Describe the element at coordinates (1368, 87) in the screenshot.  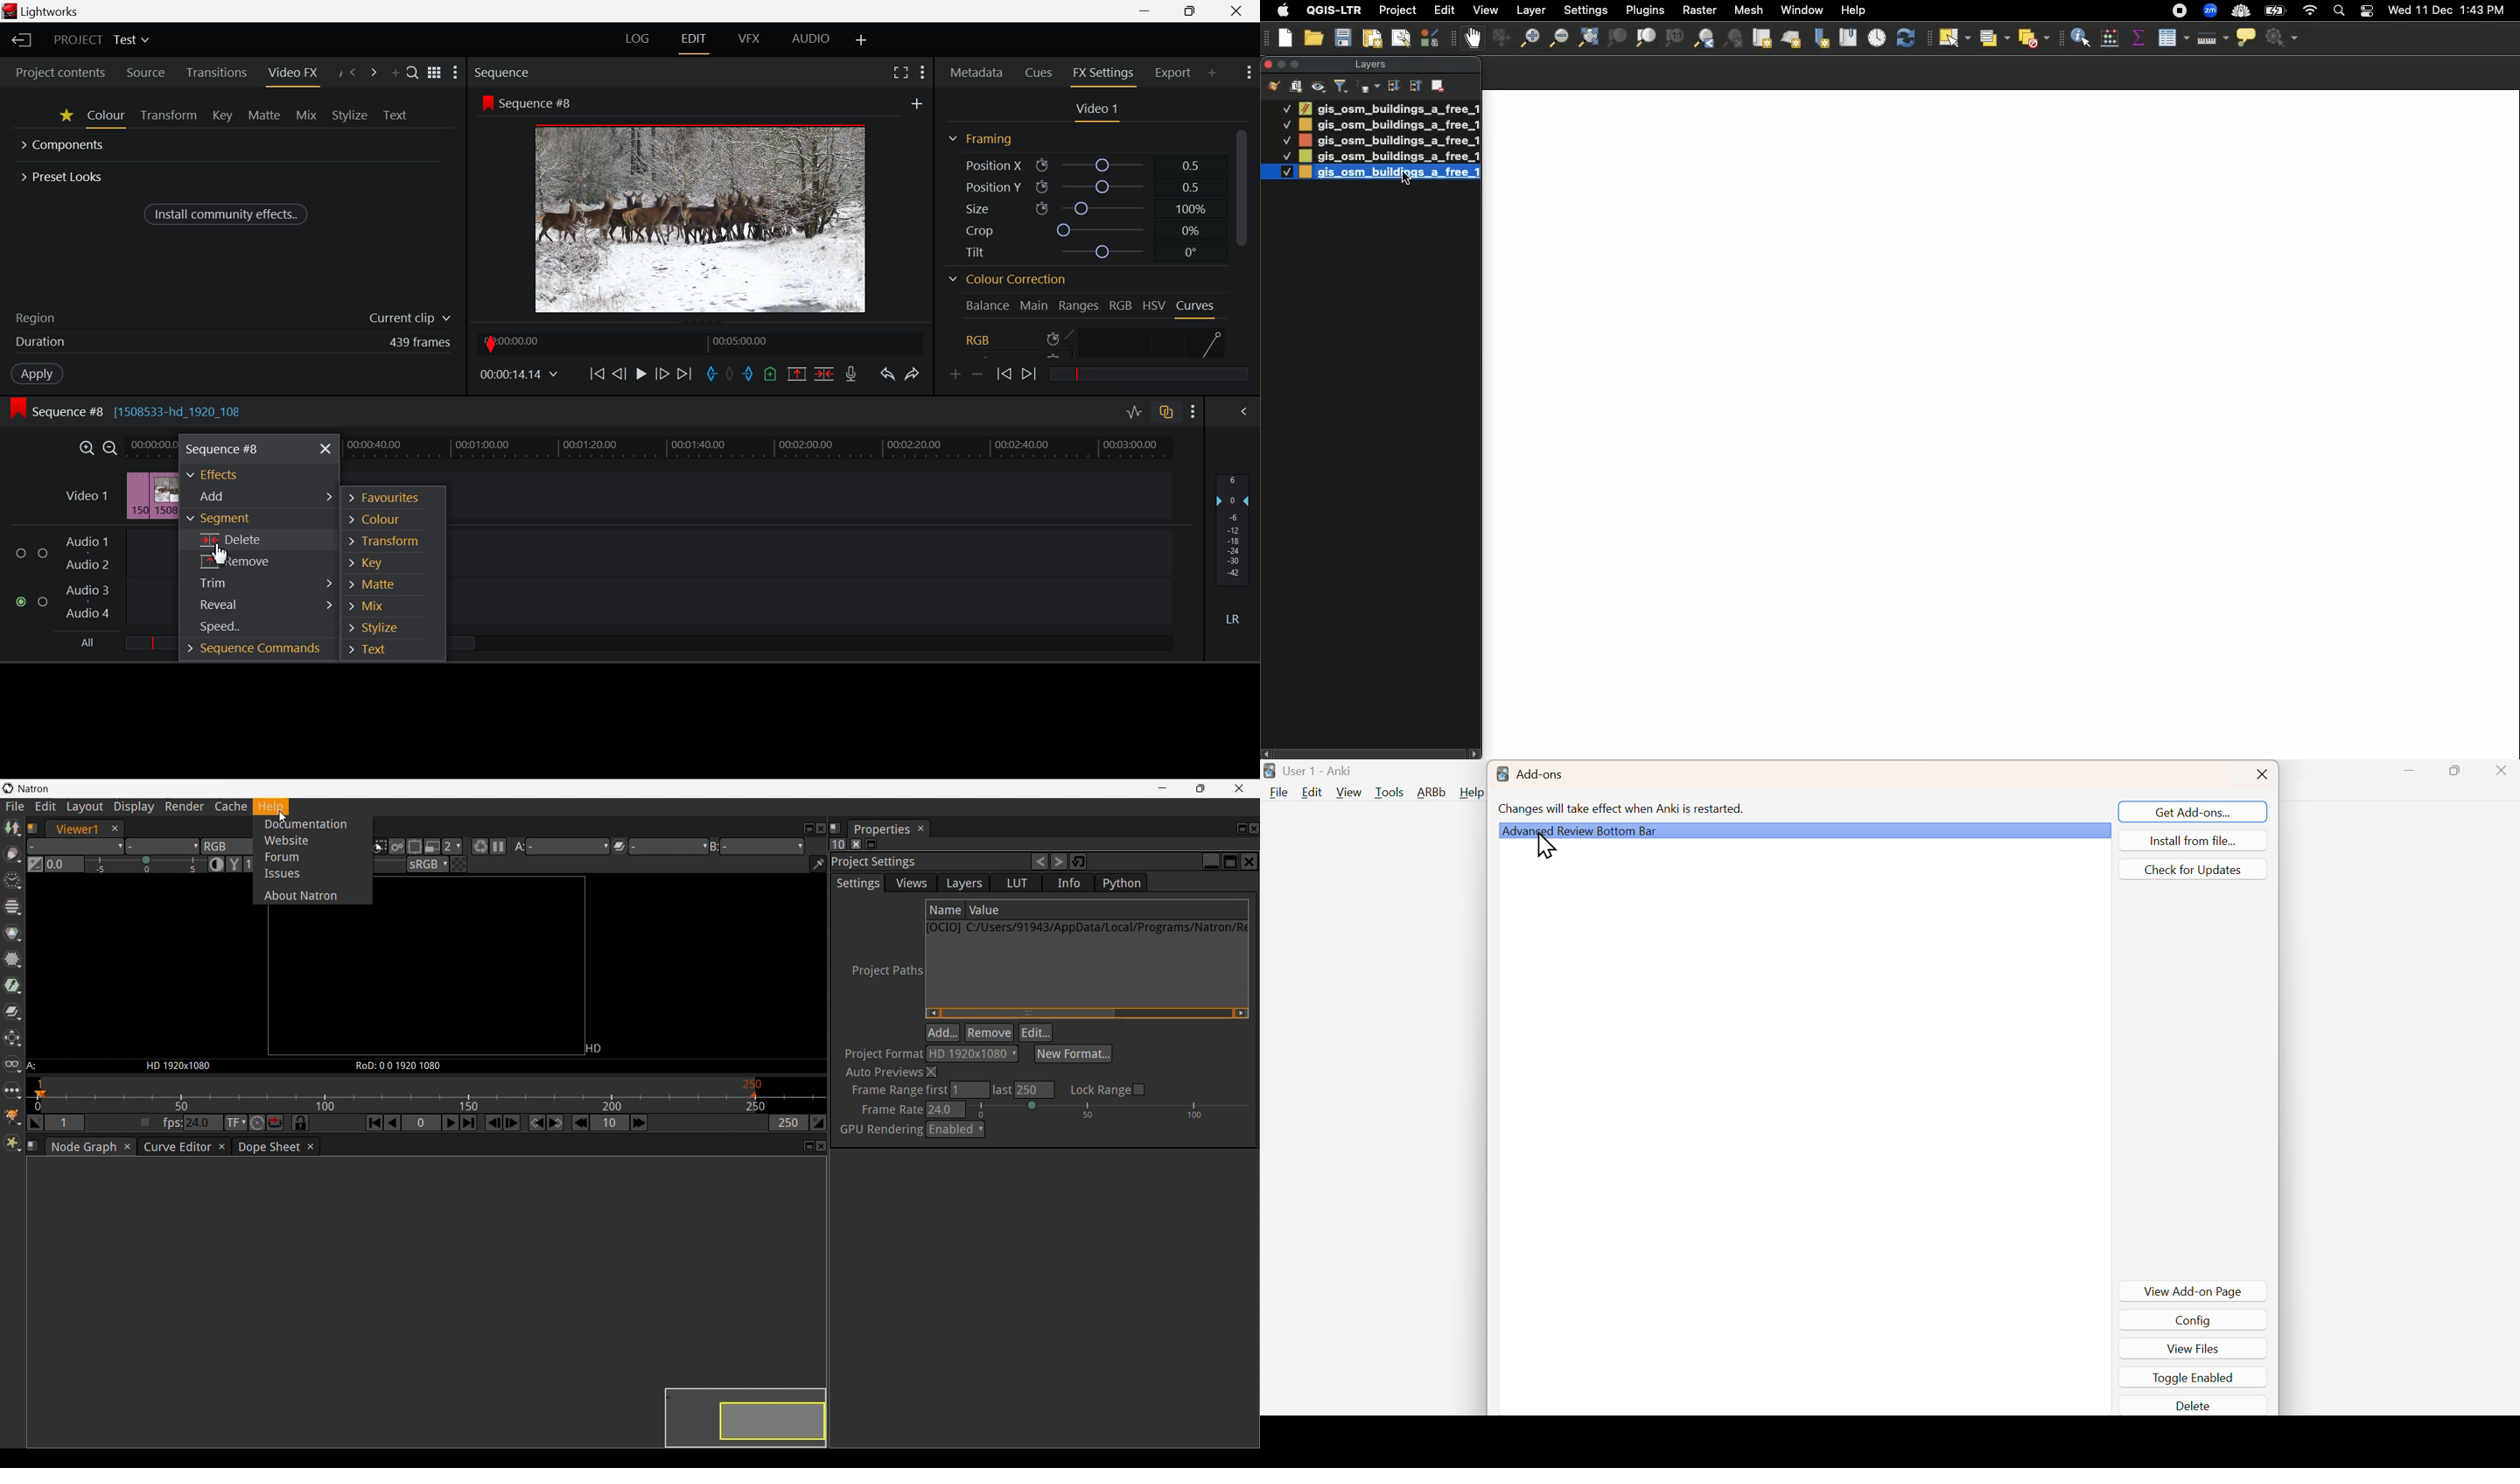
I see `Filter legend by expression` at that location.